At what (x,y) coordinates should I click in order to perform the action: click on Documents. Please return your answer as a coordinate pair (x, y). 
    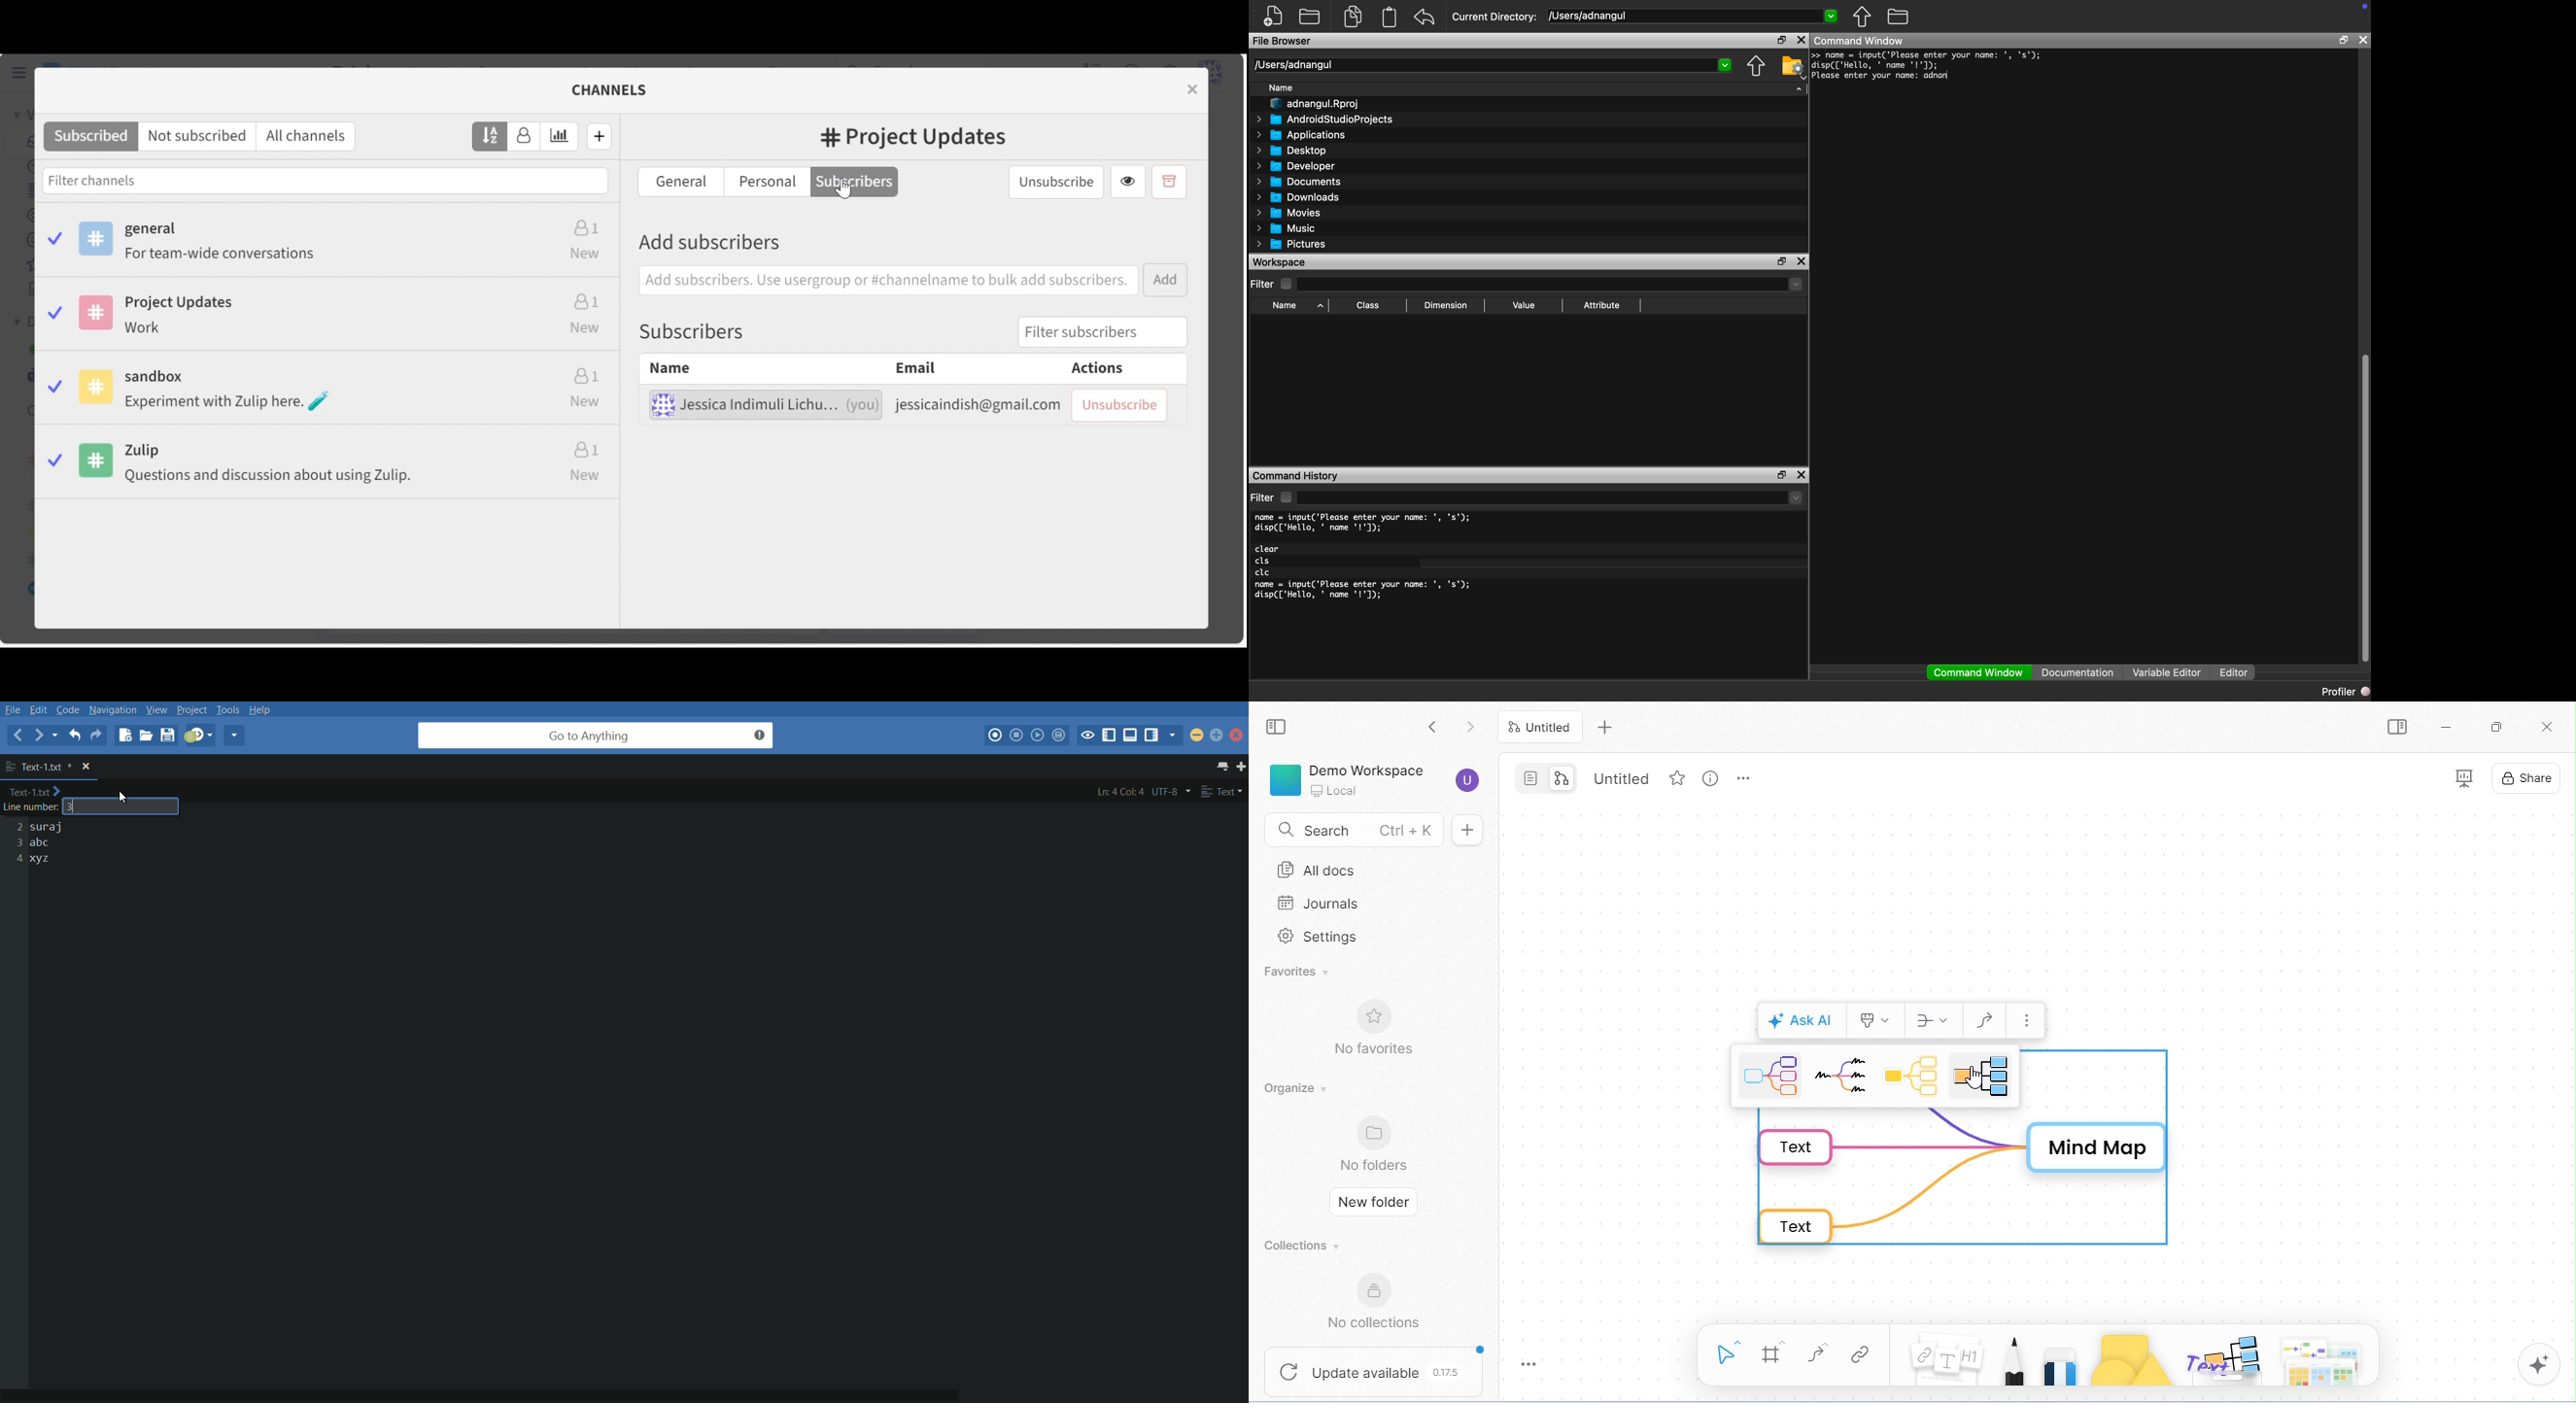
    Looking at the image, I should click on (1301, 181).